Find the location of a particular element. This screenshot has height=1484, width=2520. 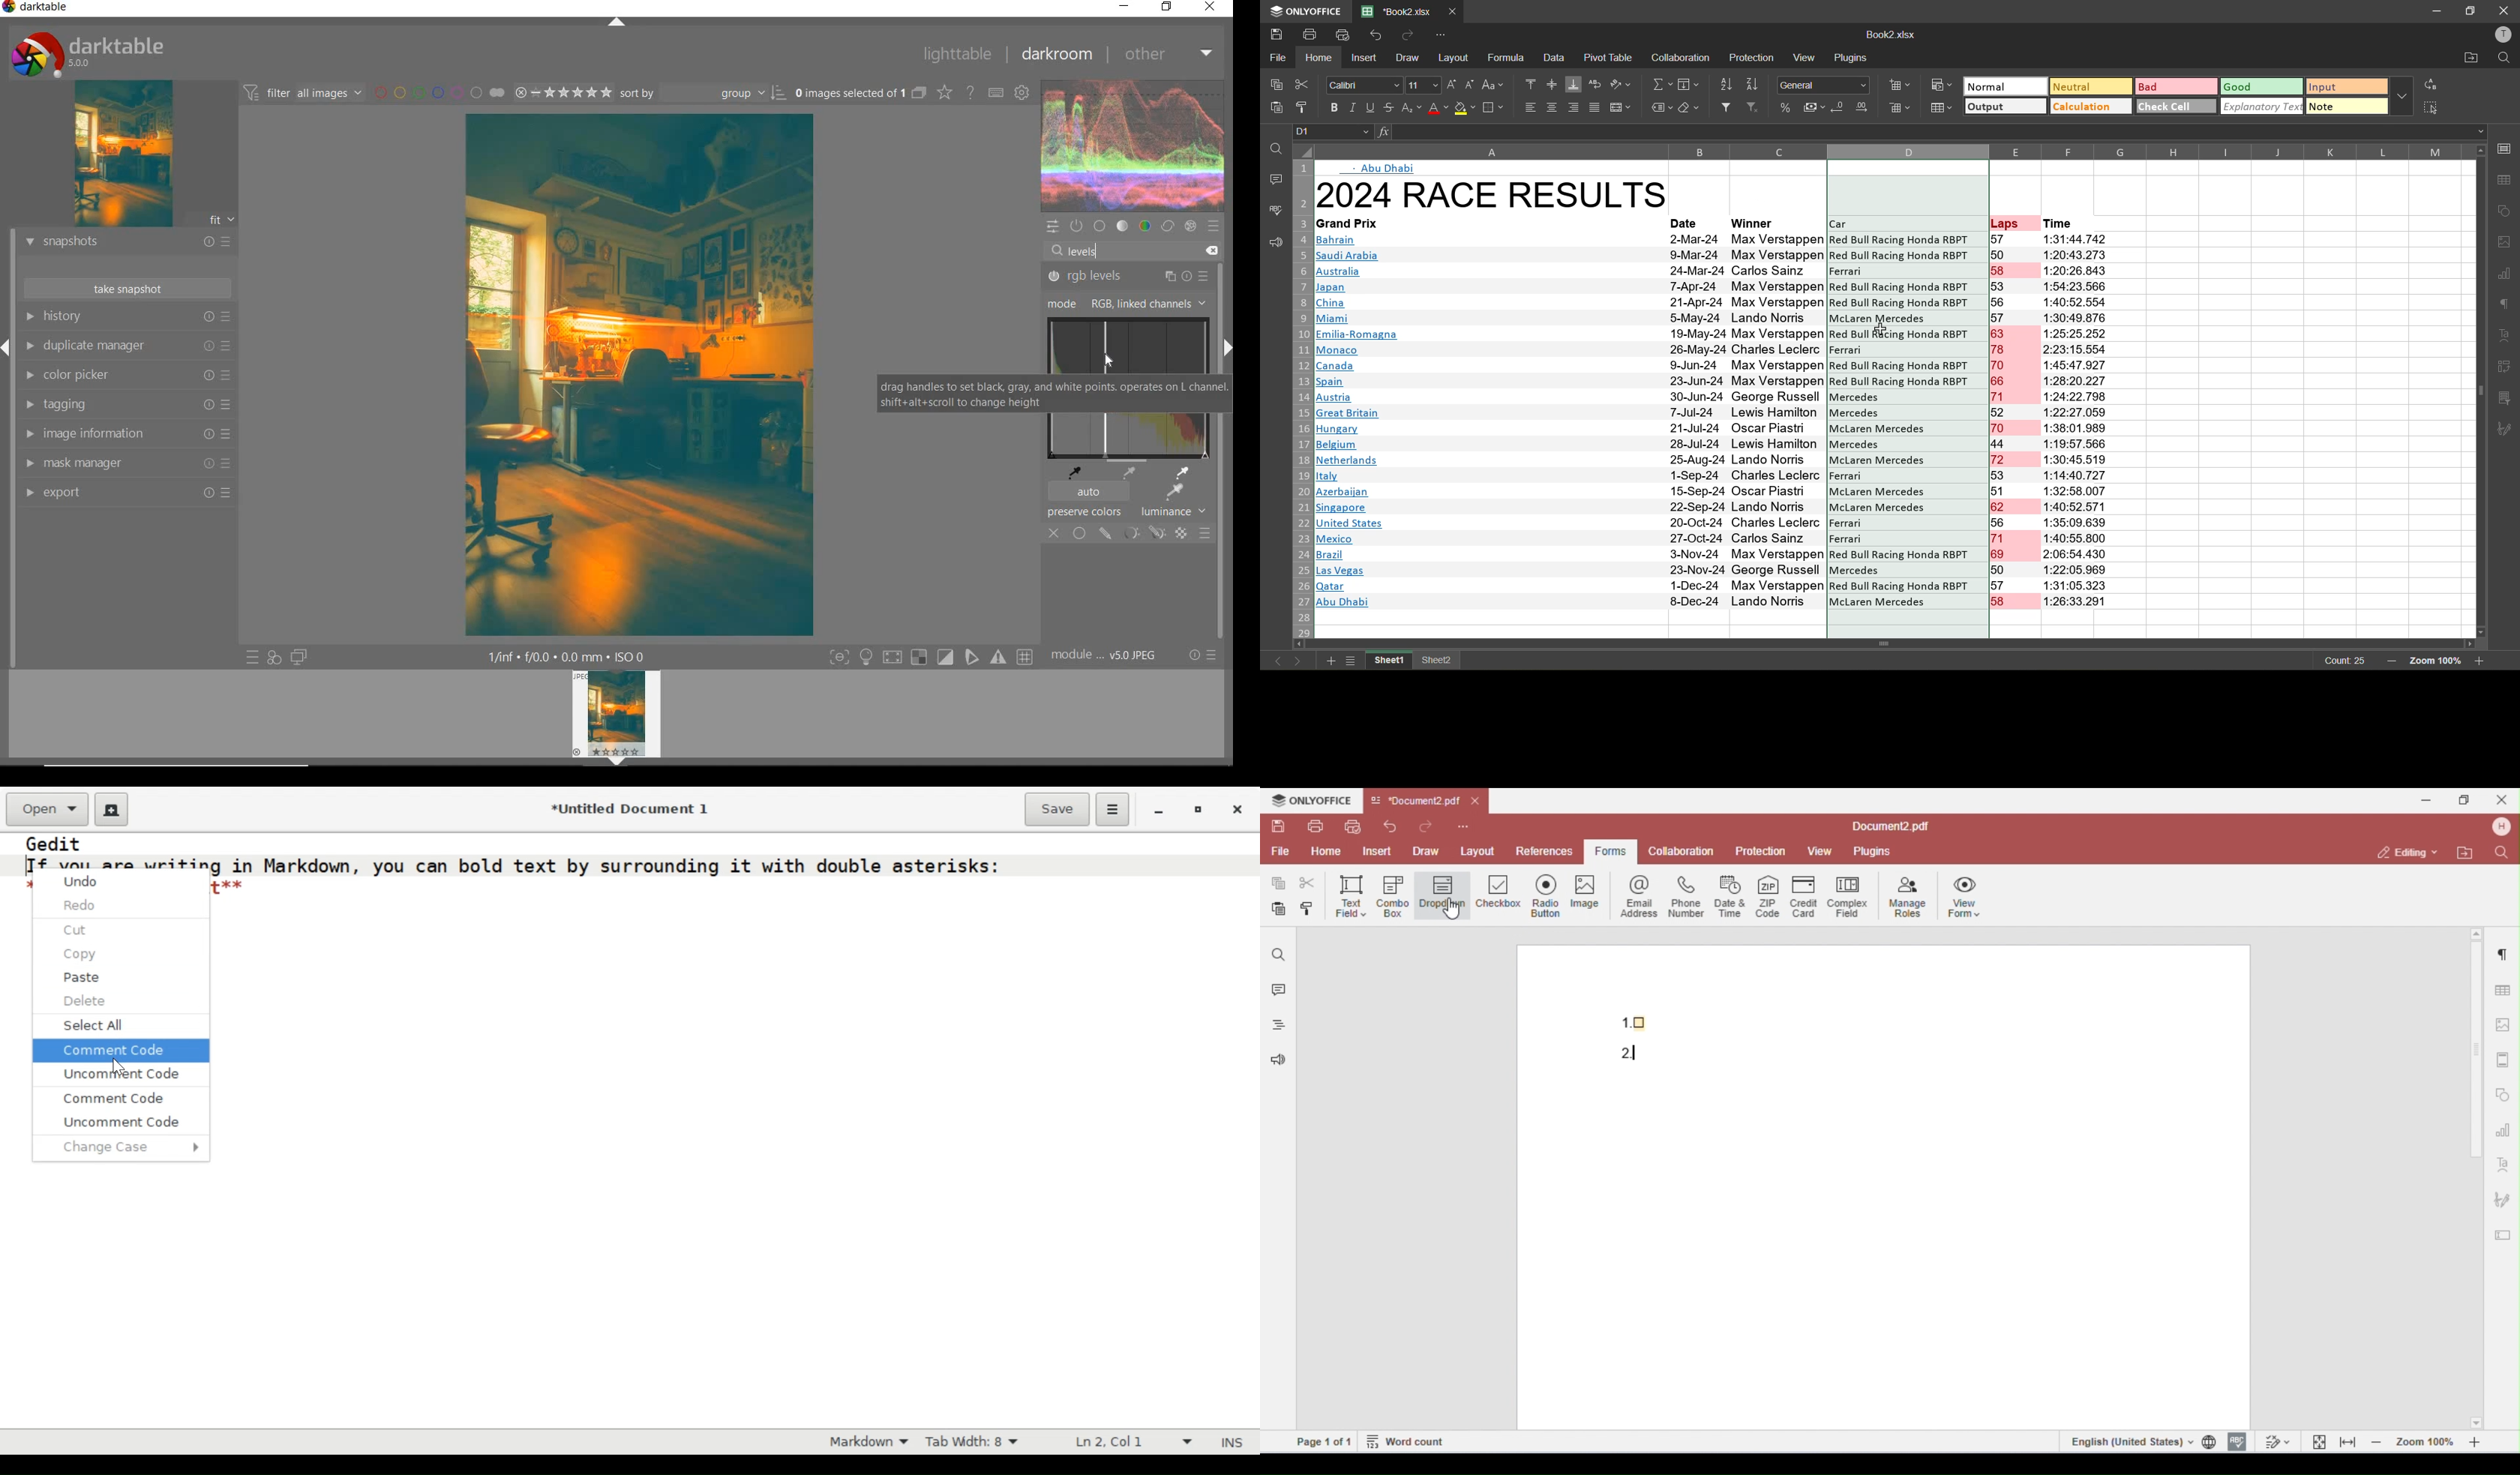

draw is located at coordinates (1407, 58).